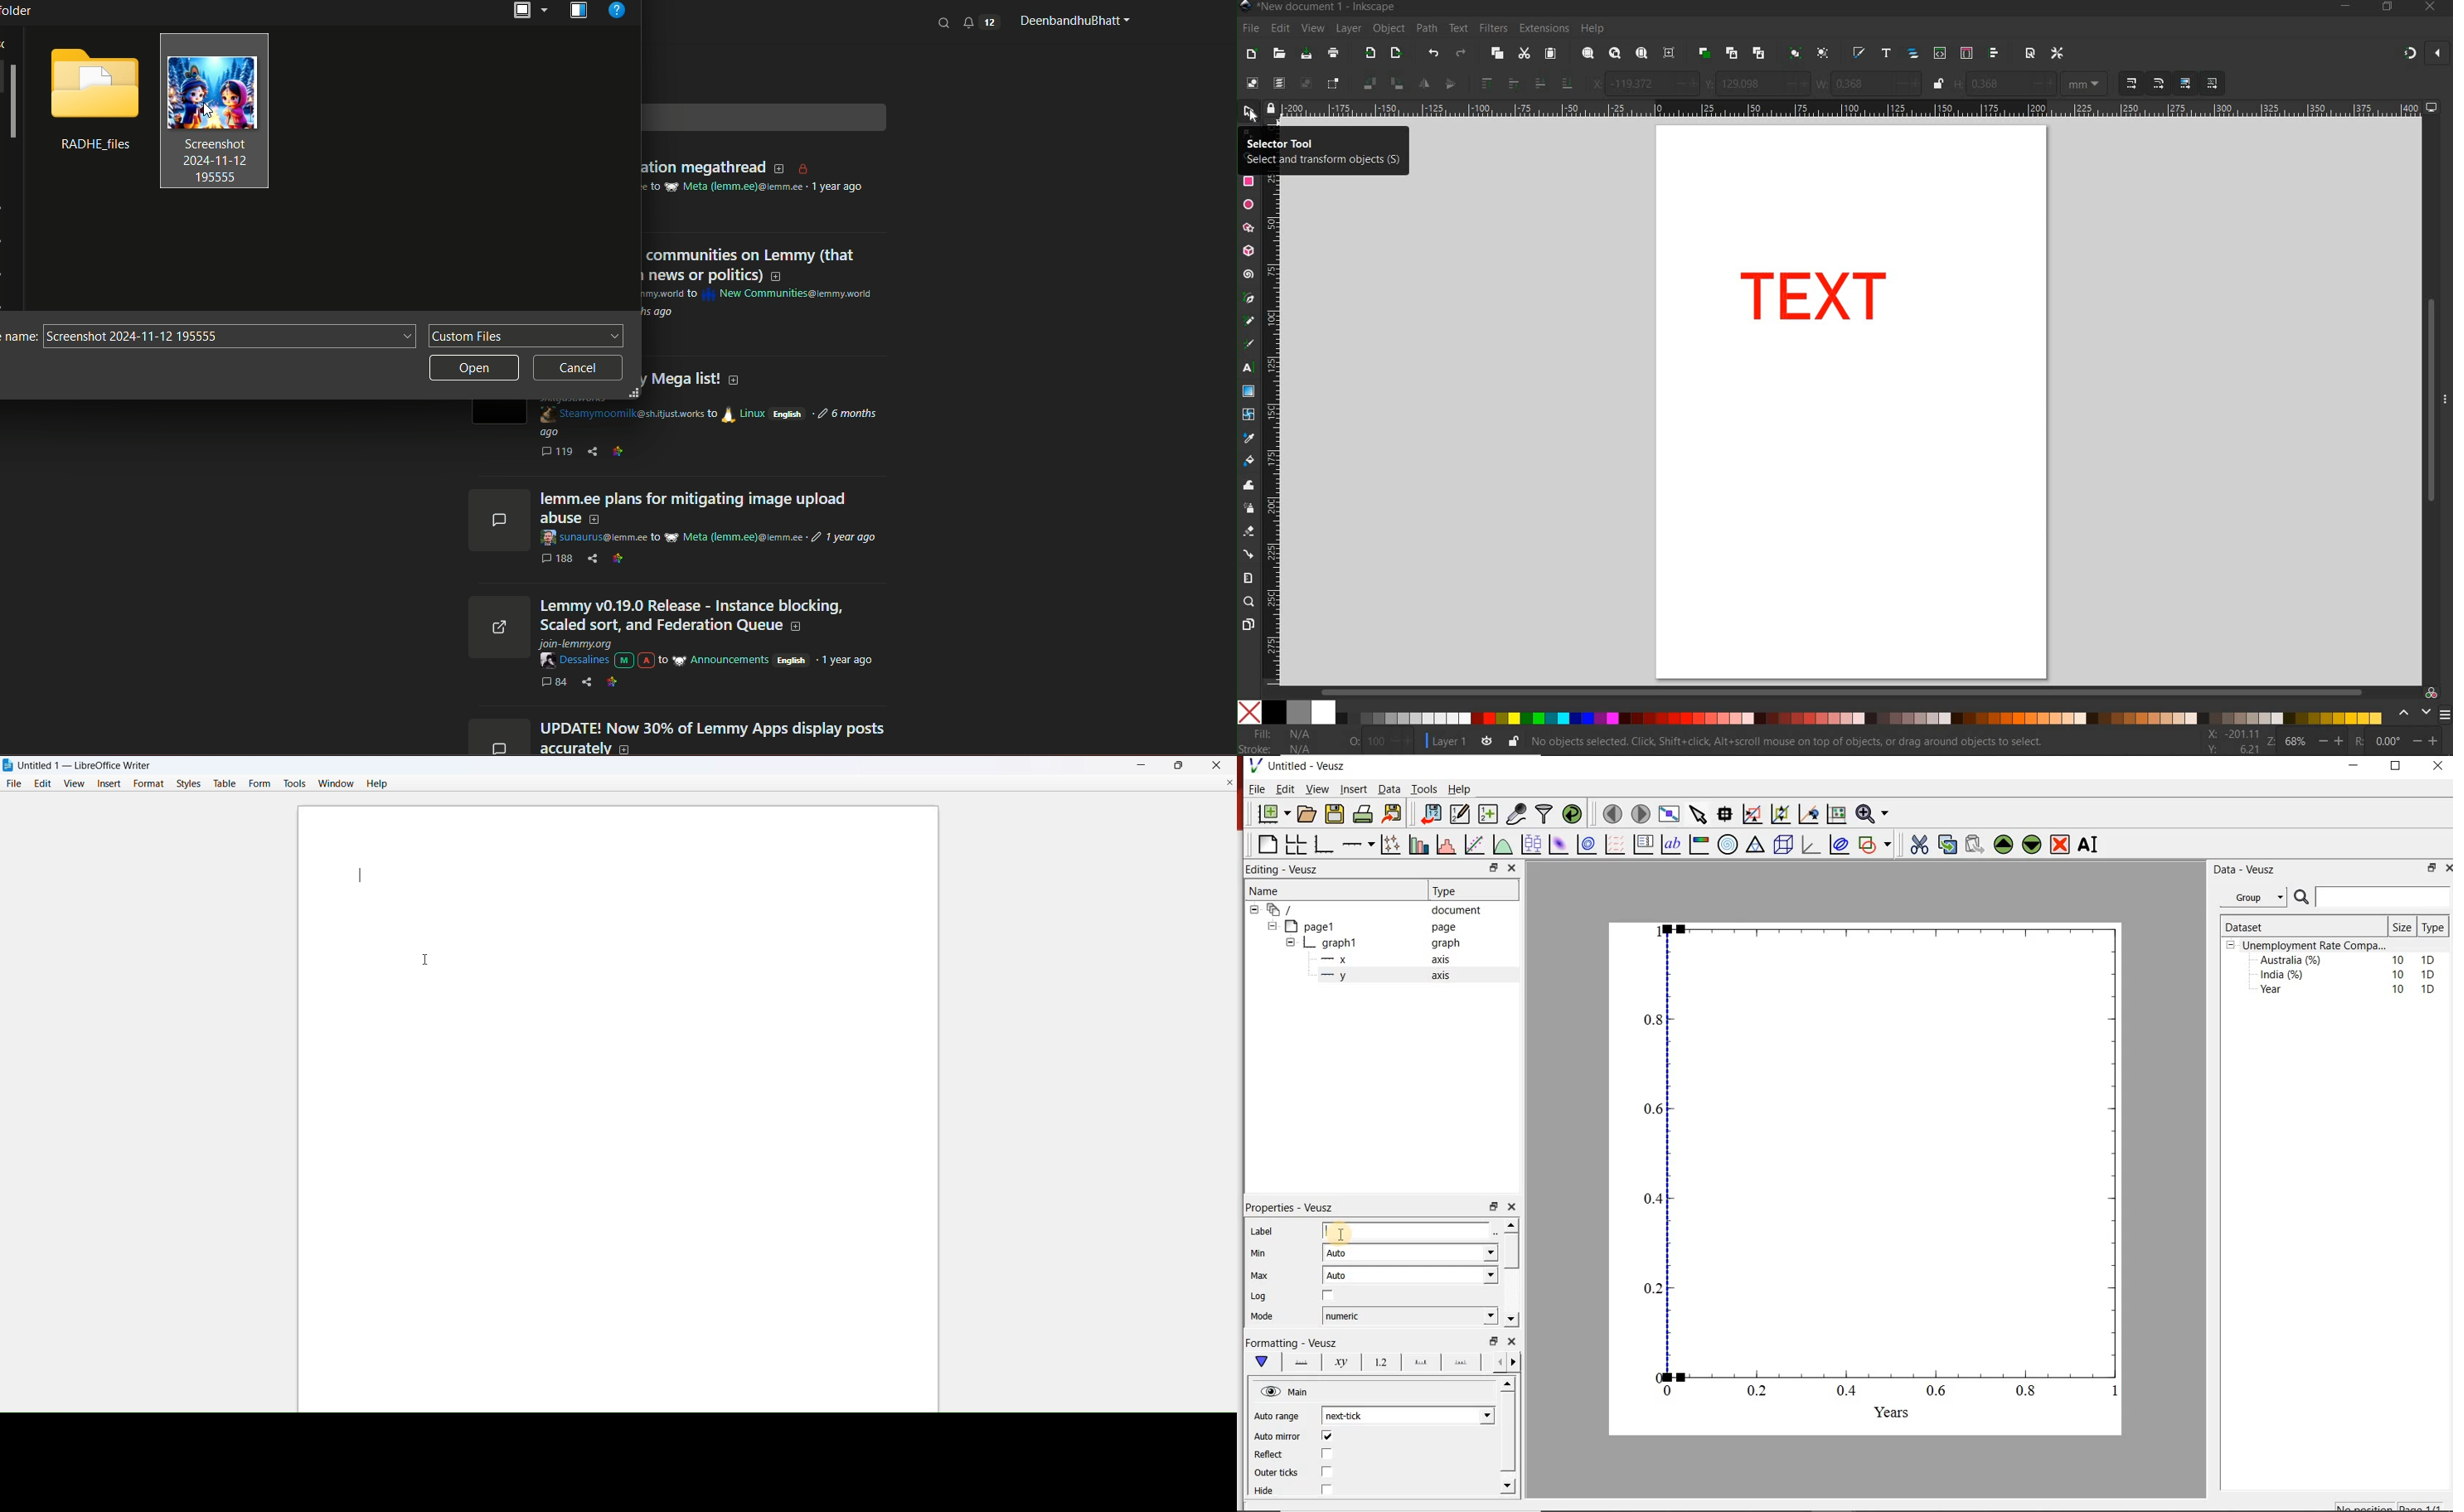  Describe the element at coordinates (1248, 391) in the screenshot. I see `GRADIENT TOOL` at that location.